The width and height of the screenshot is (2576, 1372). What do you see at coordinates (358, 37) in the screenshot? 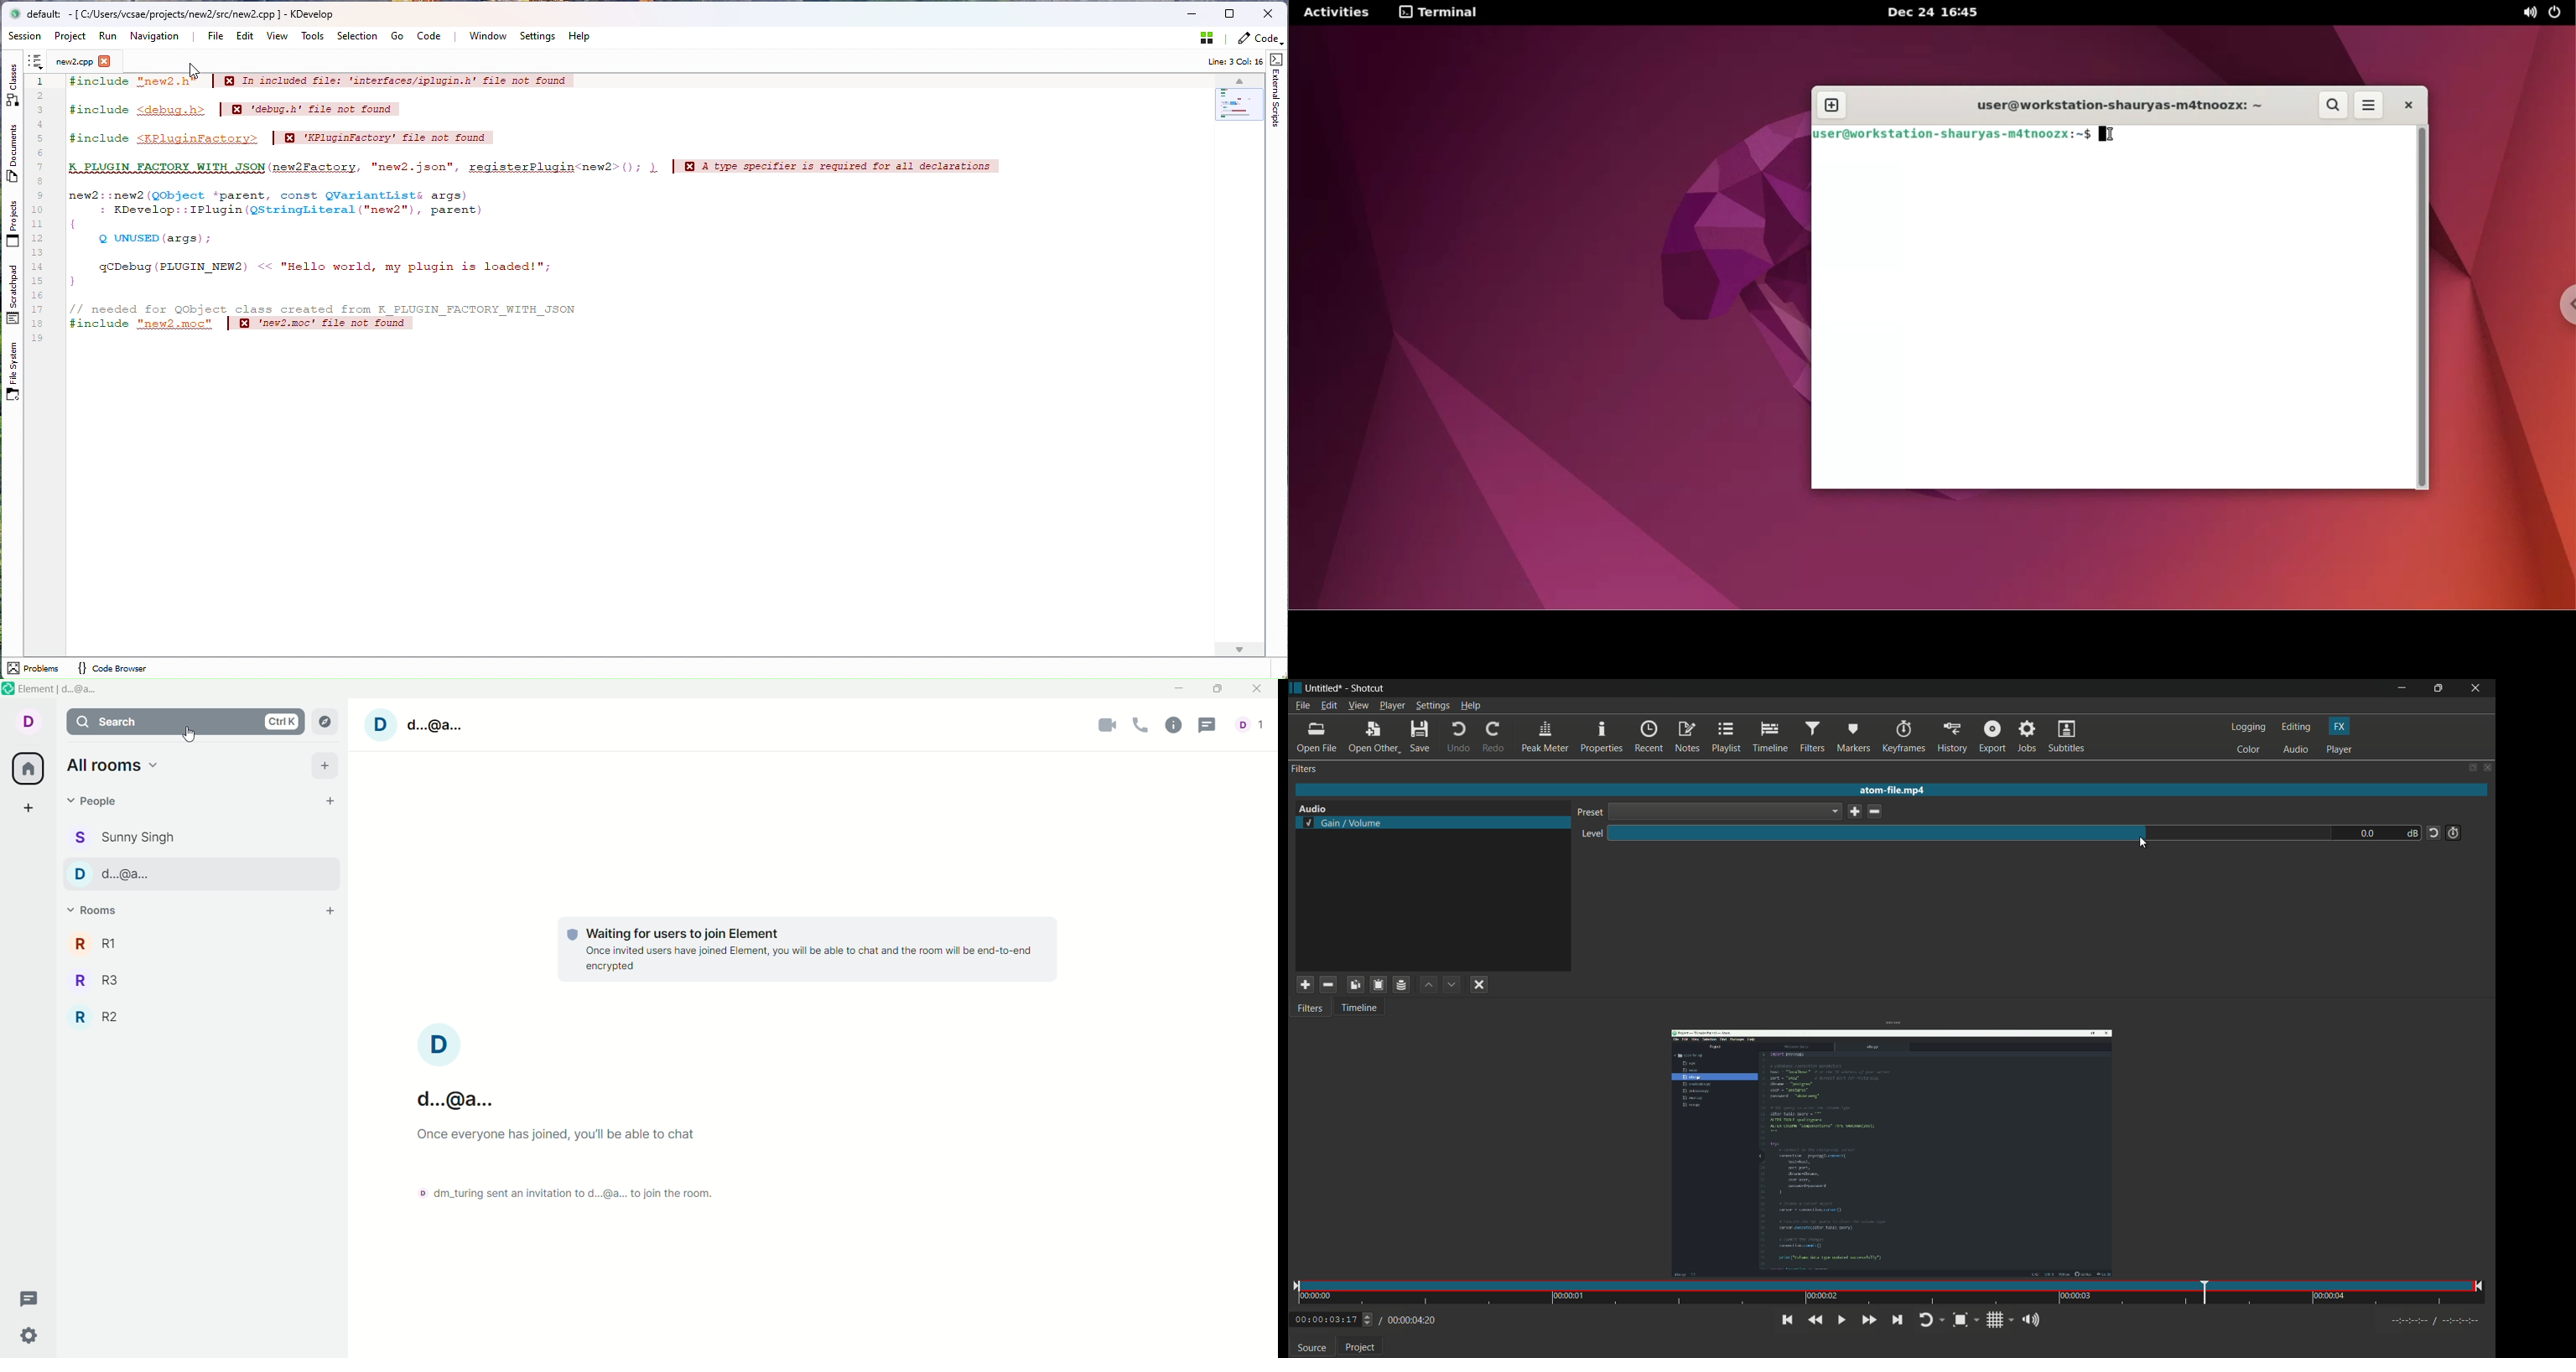
I see `Selection` at bounding box center [358, 37].